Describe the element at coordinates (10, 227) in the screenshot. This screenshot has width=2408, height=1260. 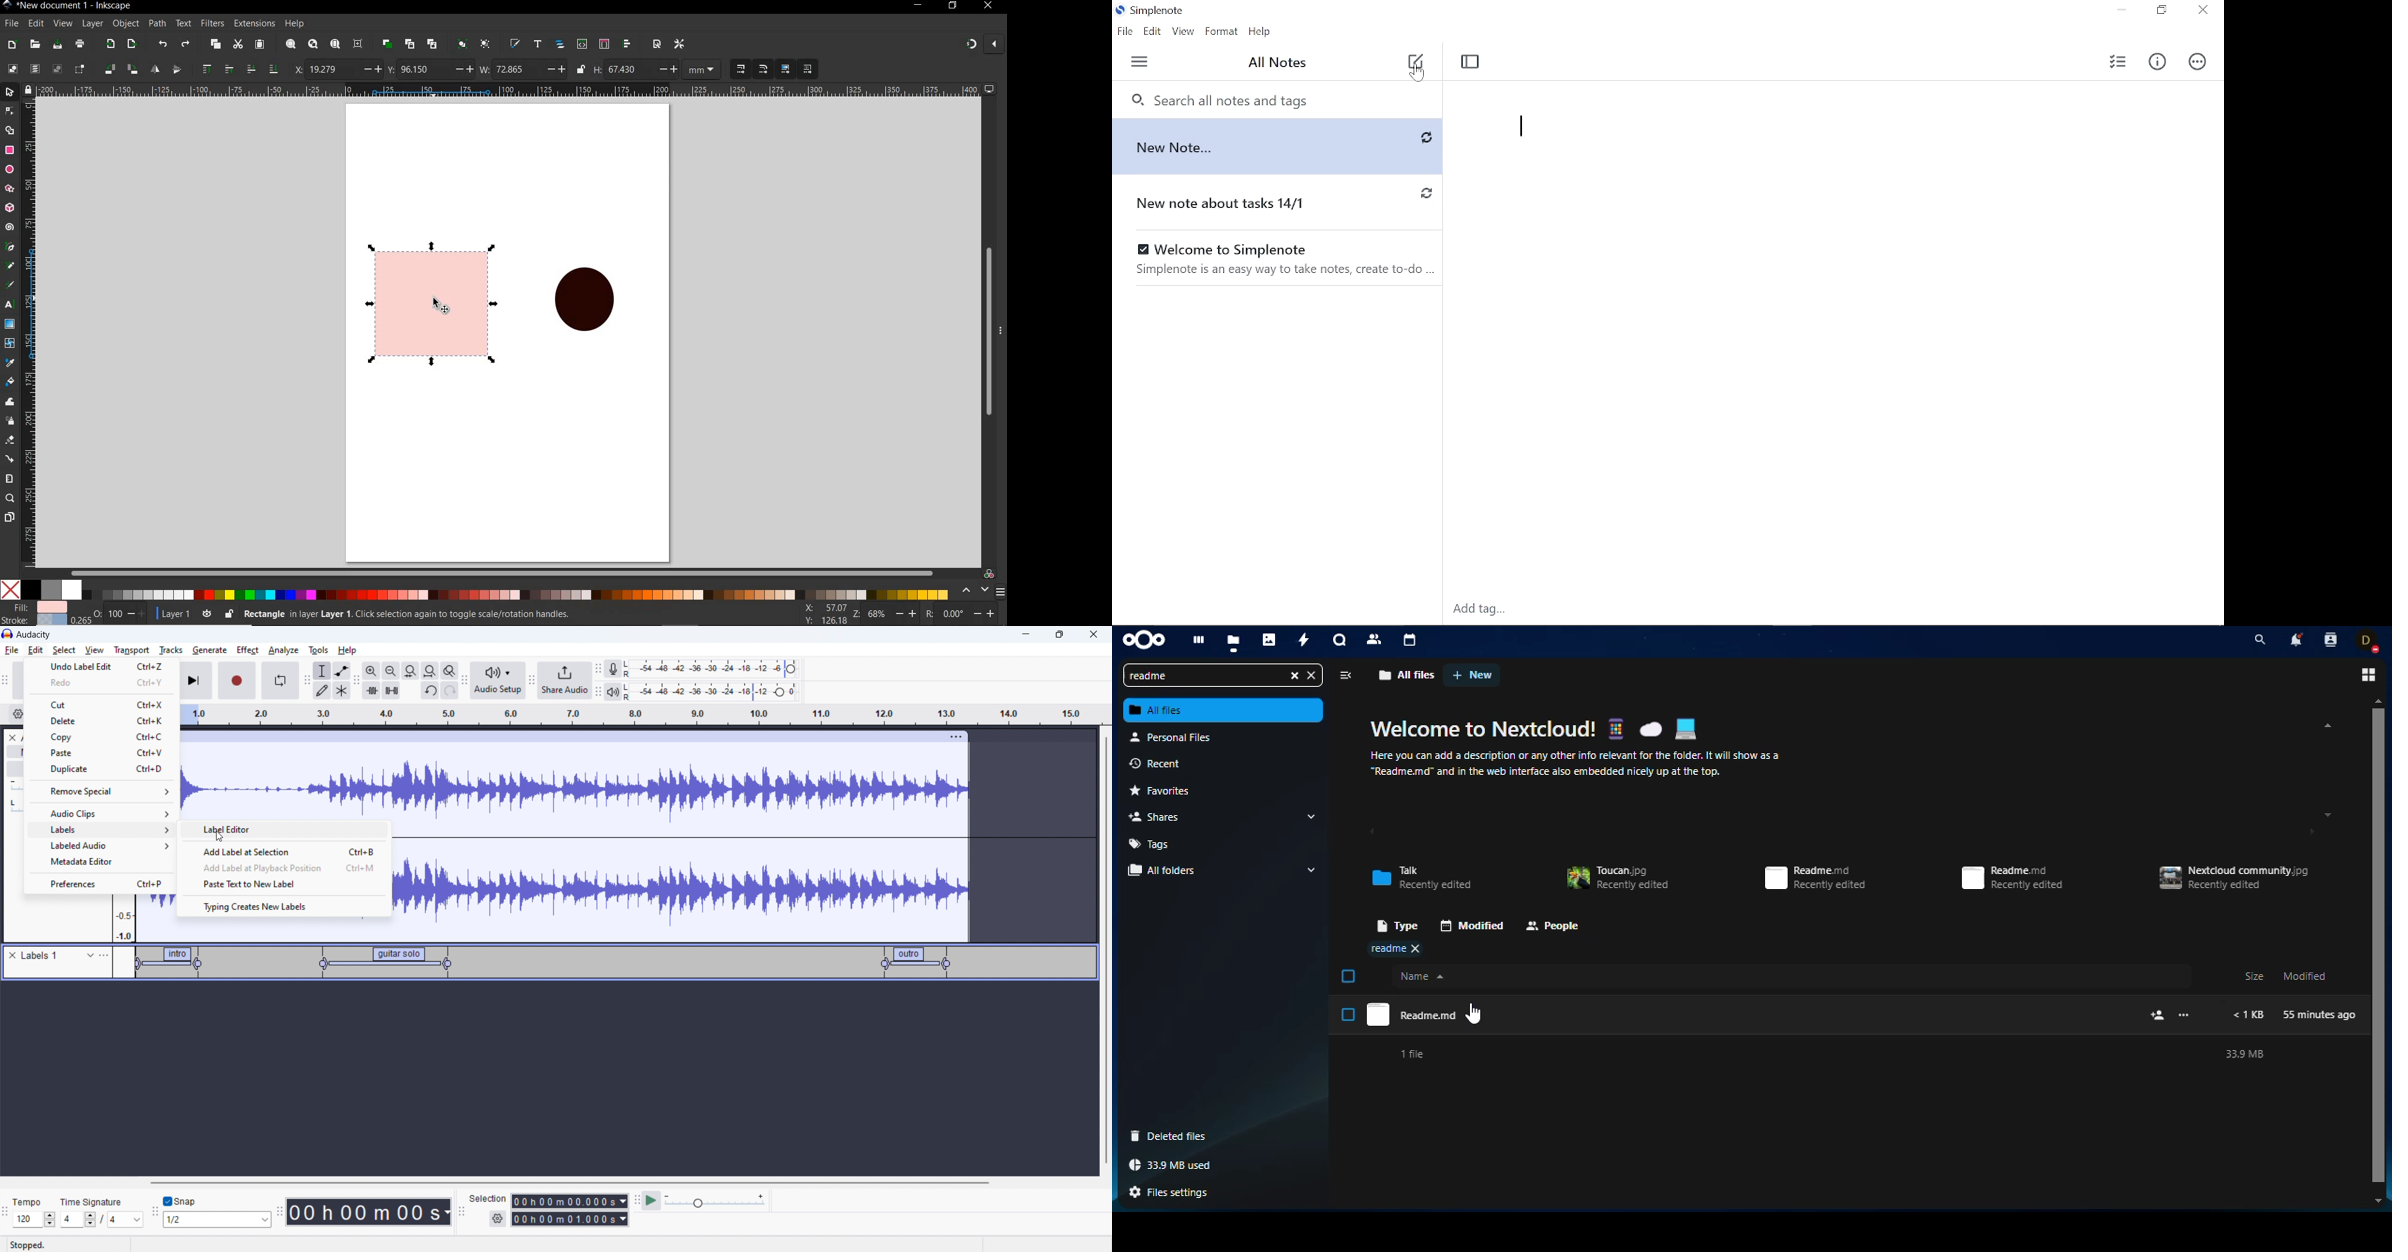
I see `spiral tool` at that location.